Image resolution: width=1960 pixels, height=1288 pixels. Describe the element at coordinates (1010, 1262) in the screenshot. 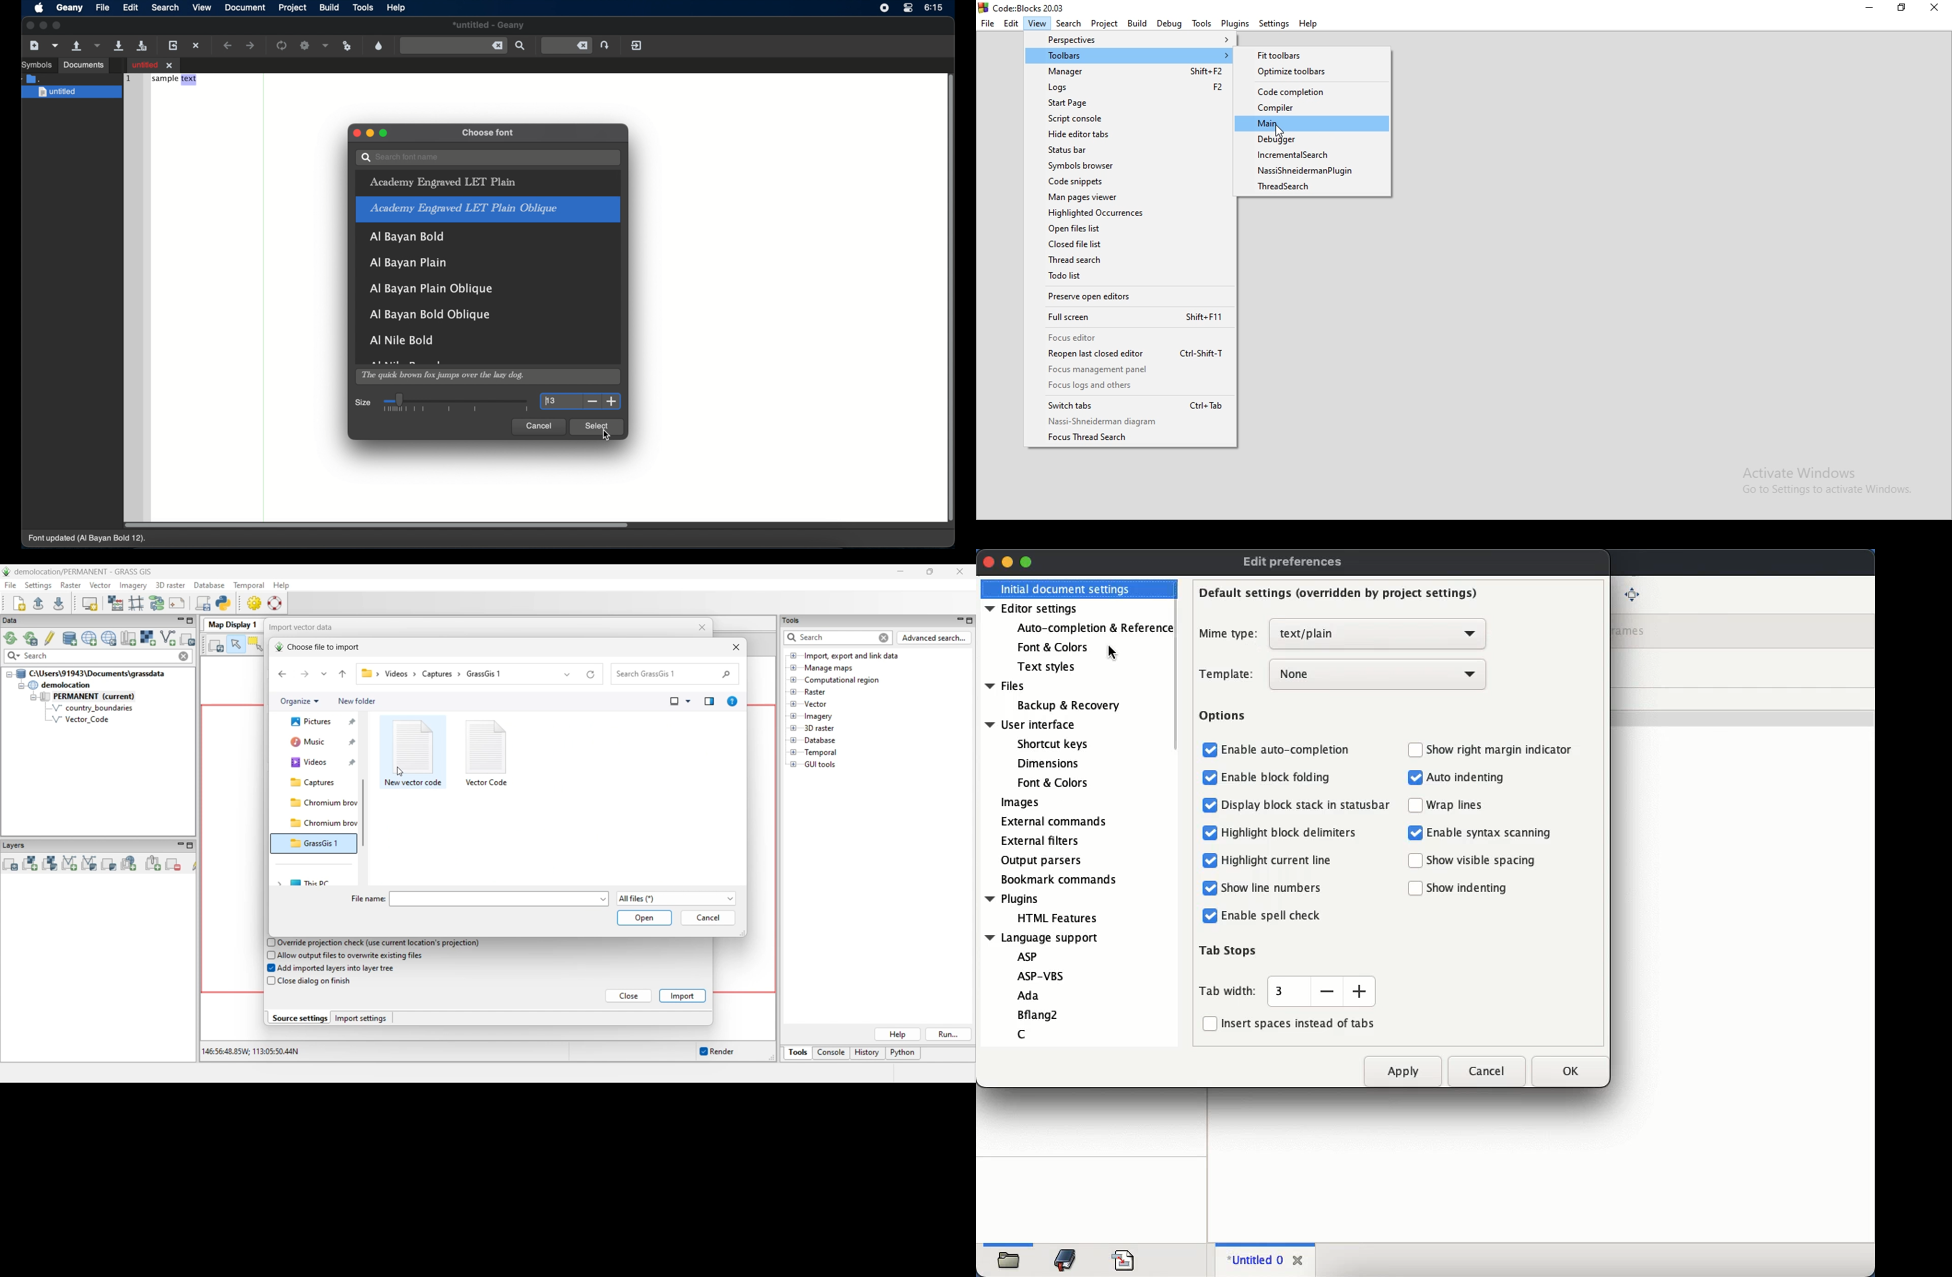

I see `open` at that location.